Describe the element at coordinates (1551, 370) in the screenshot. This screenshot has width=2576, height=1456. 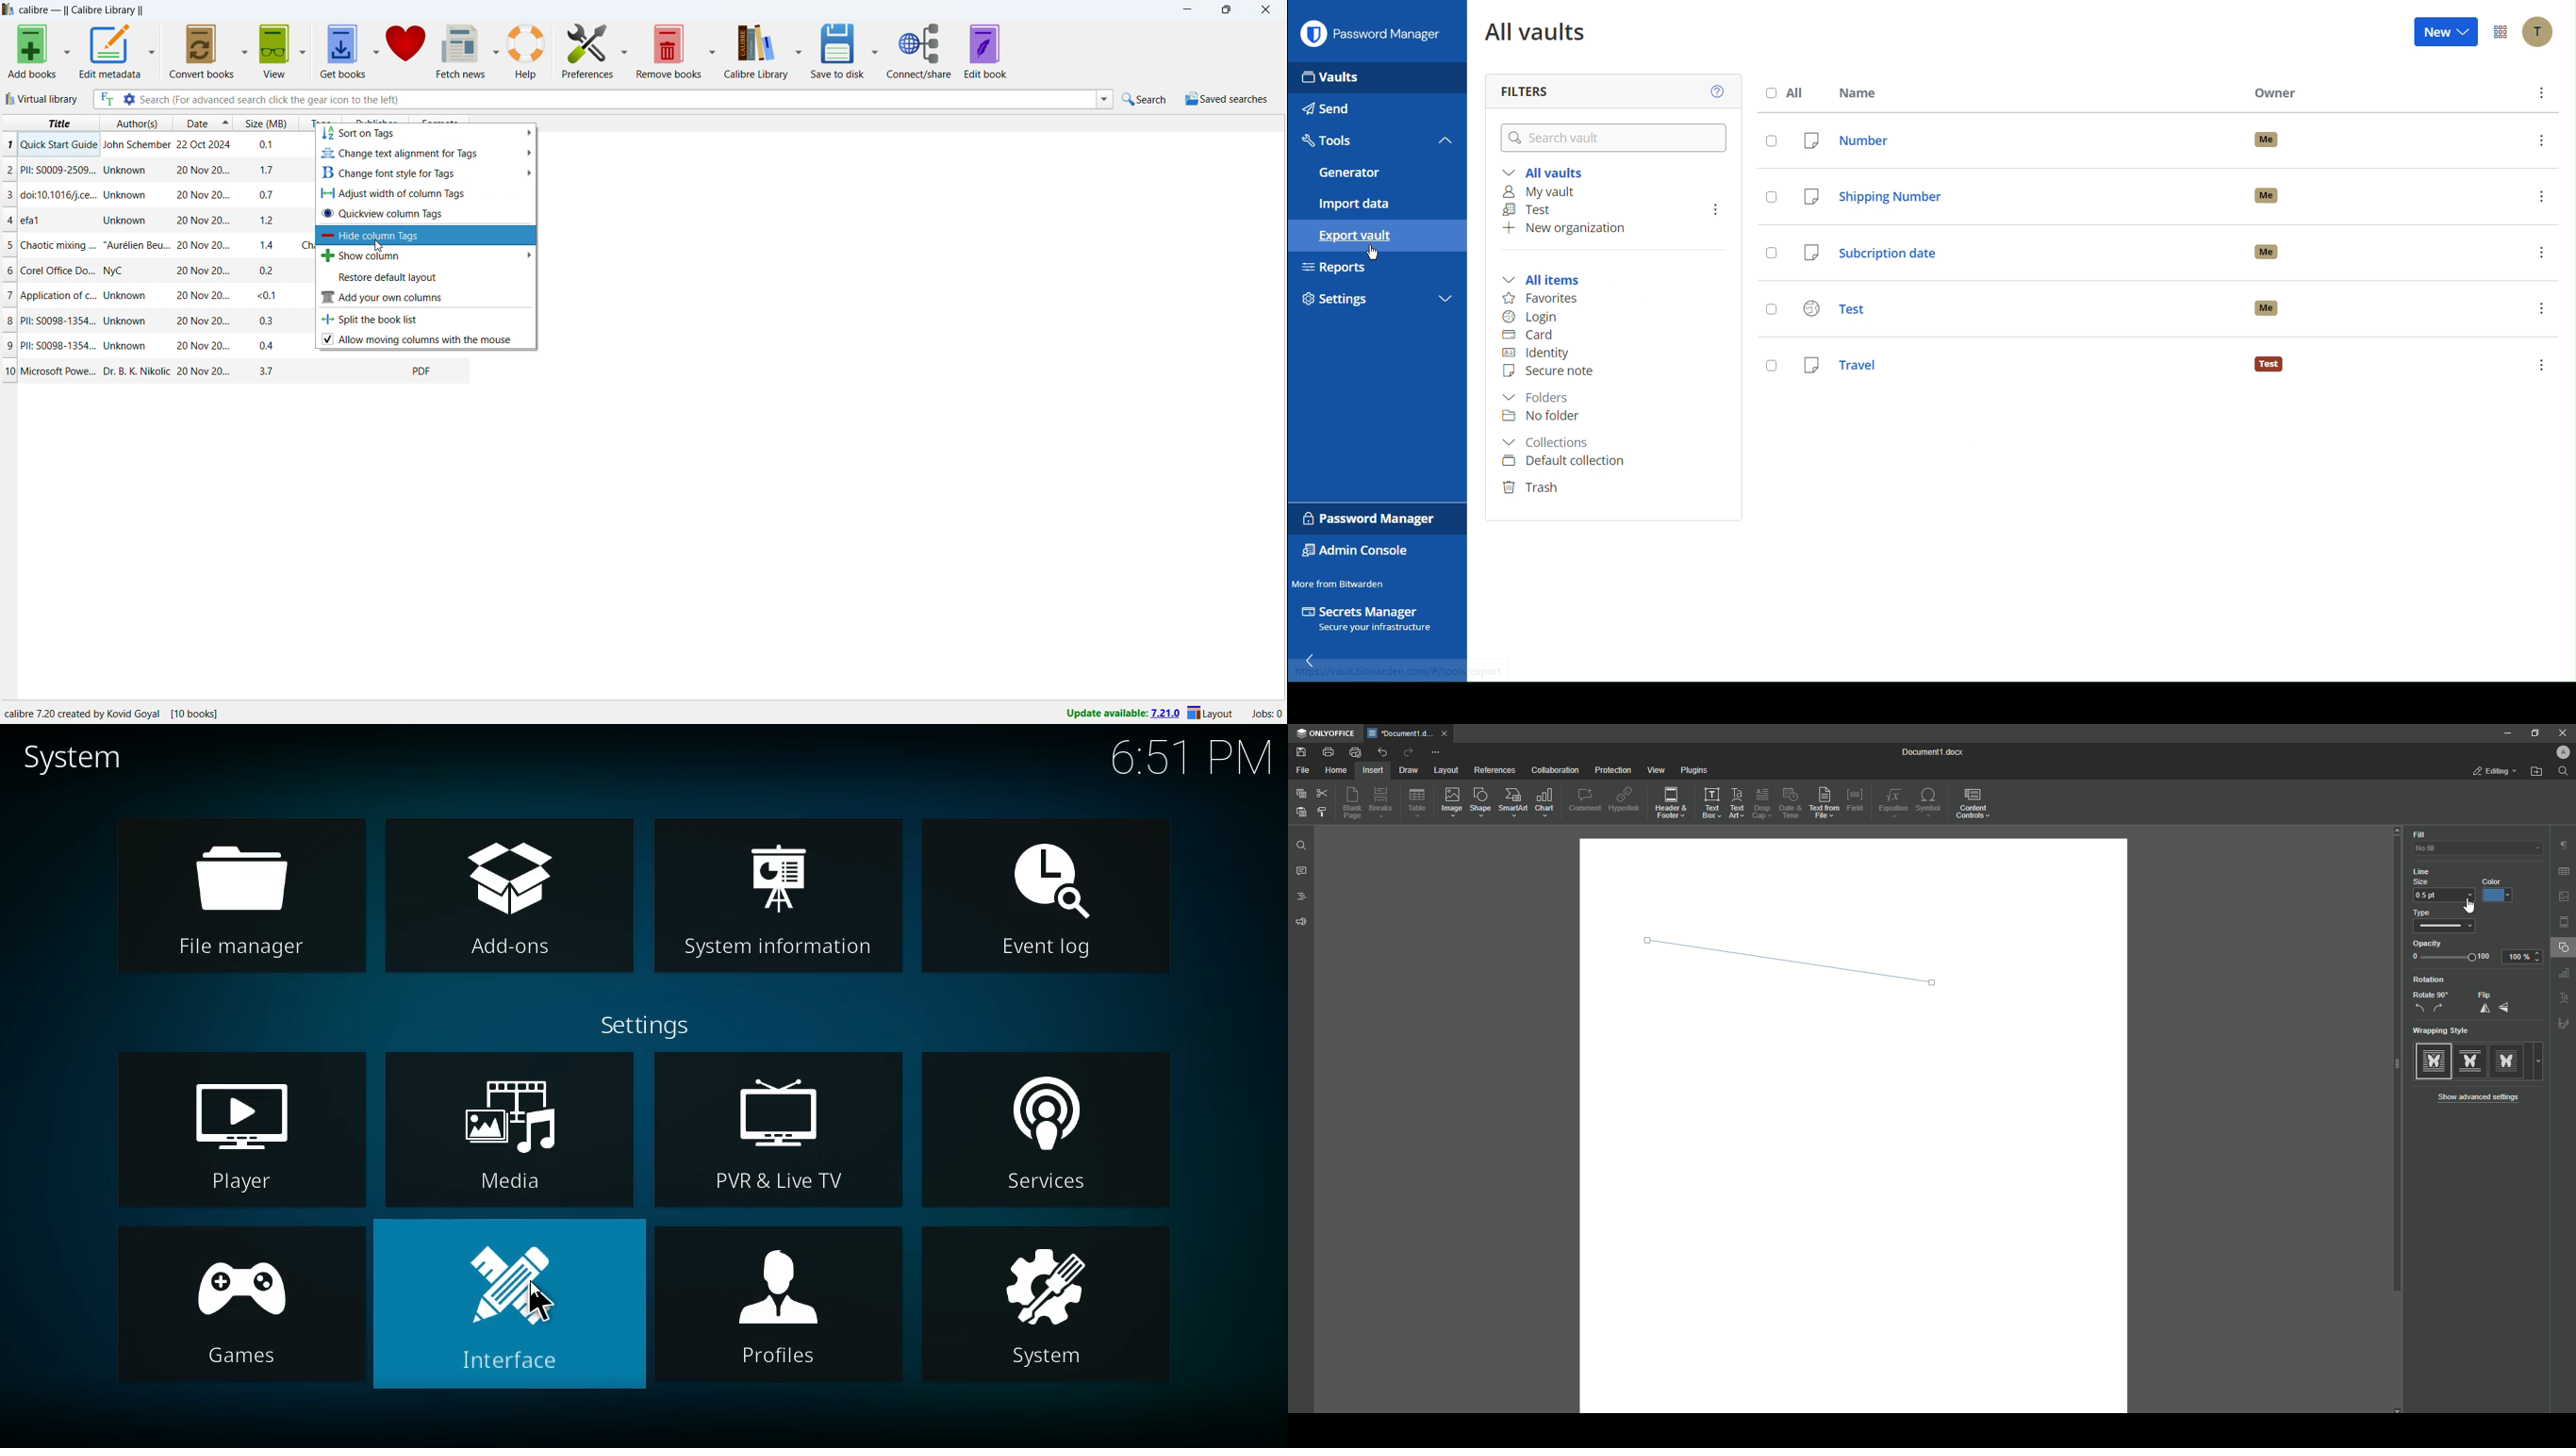
I see `Secure note` at that location.